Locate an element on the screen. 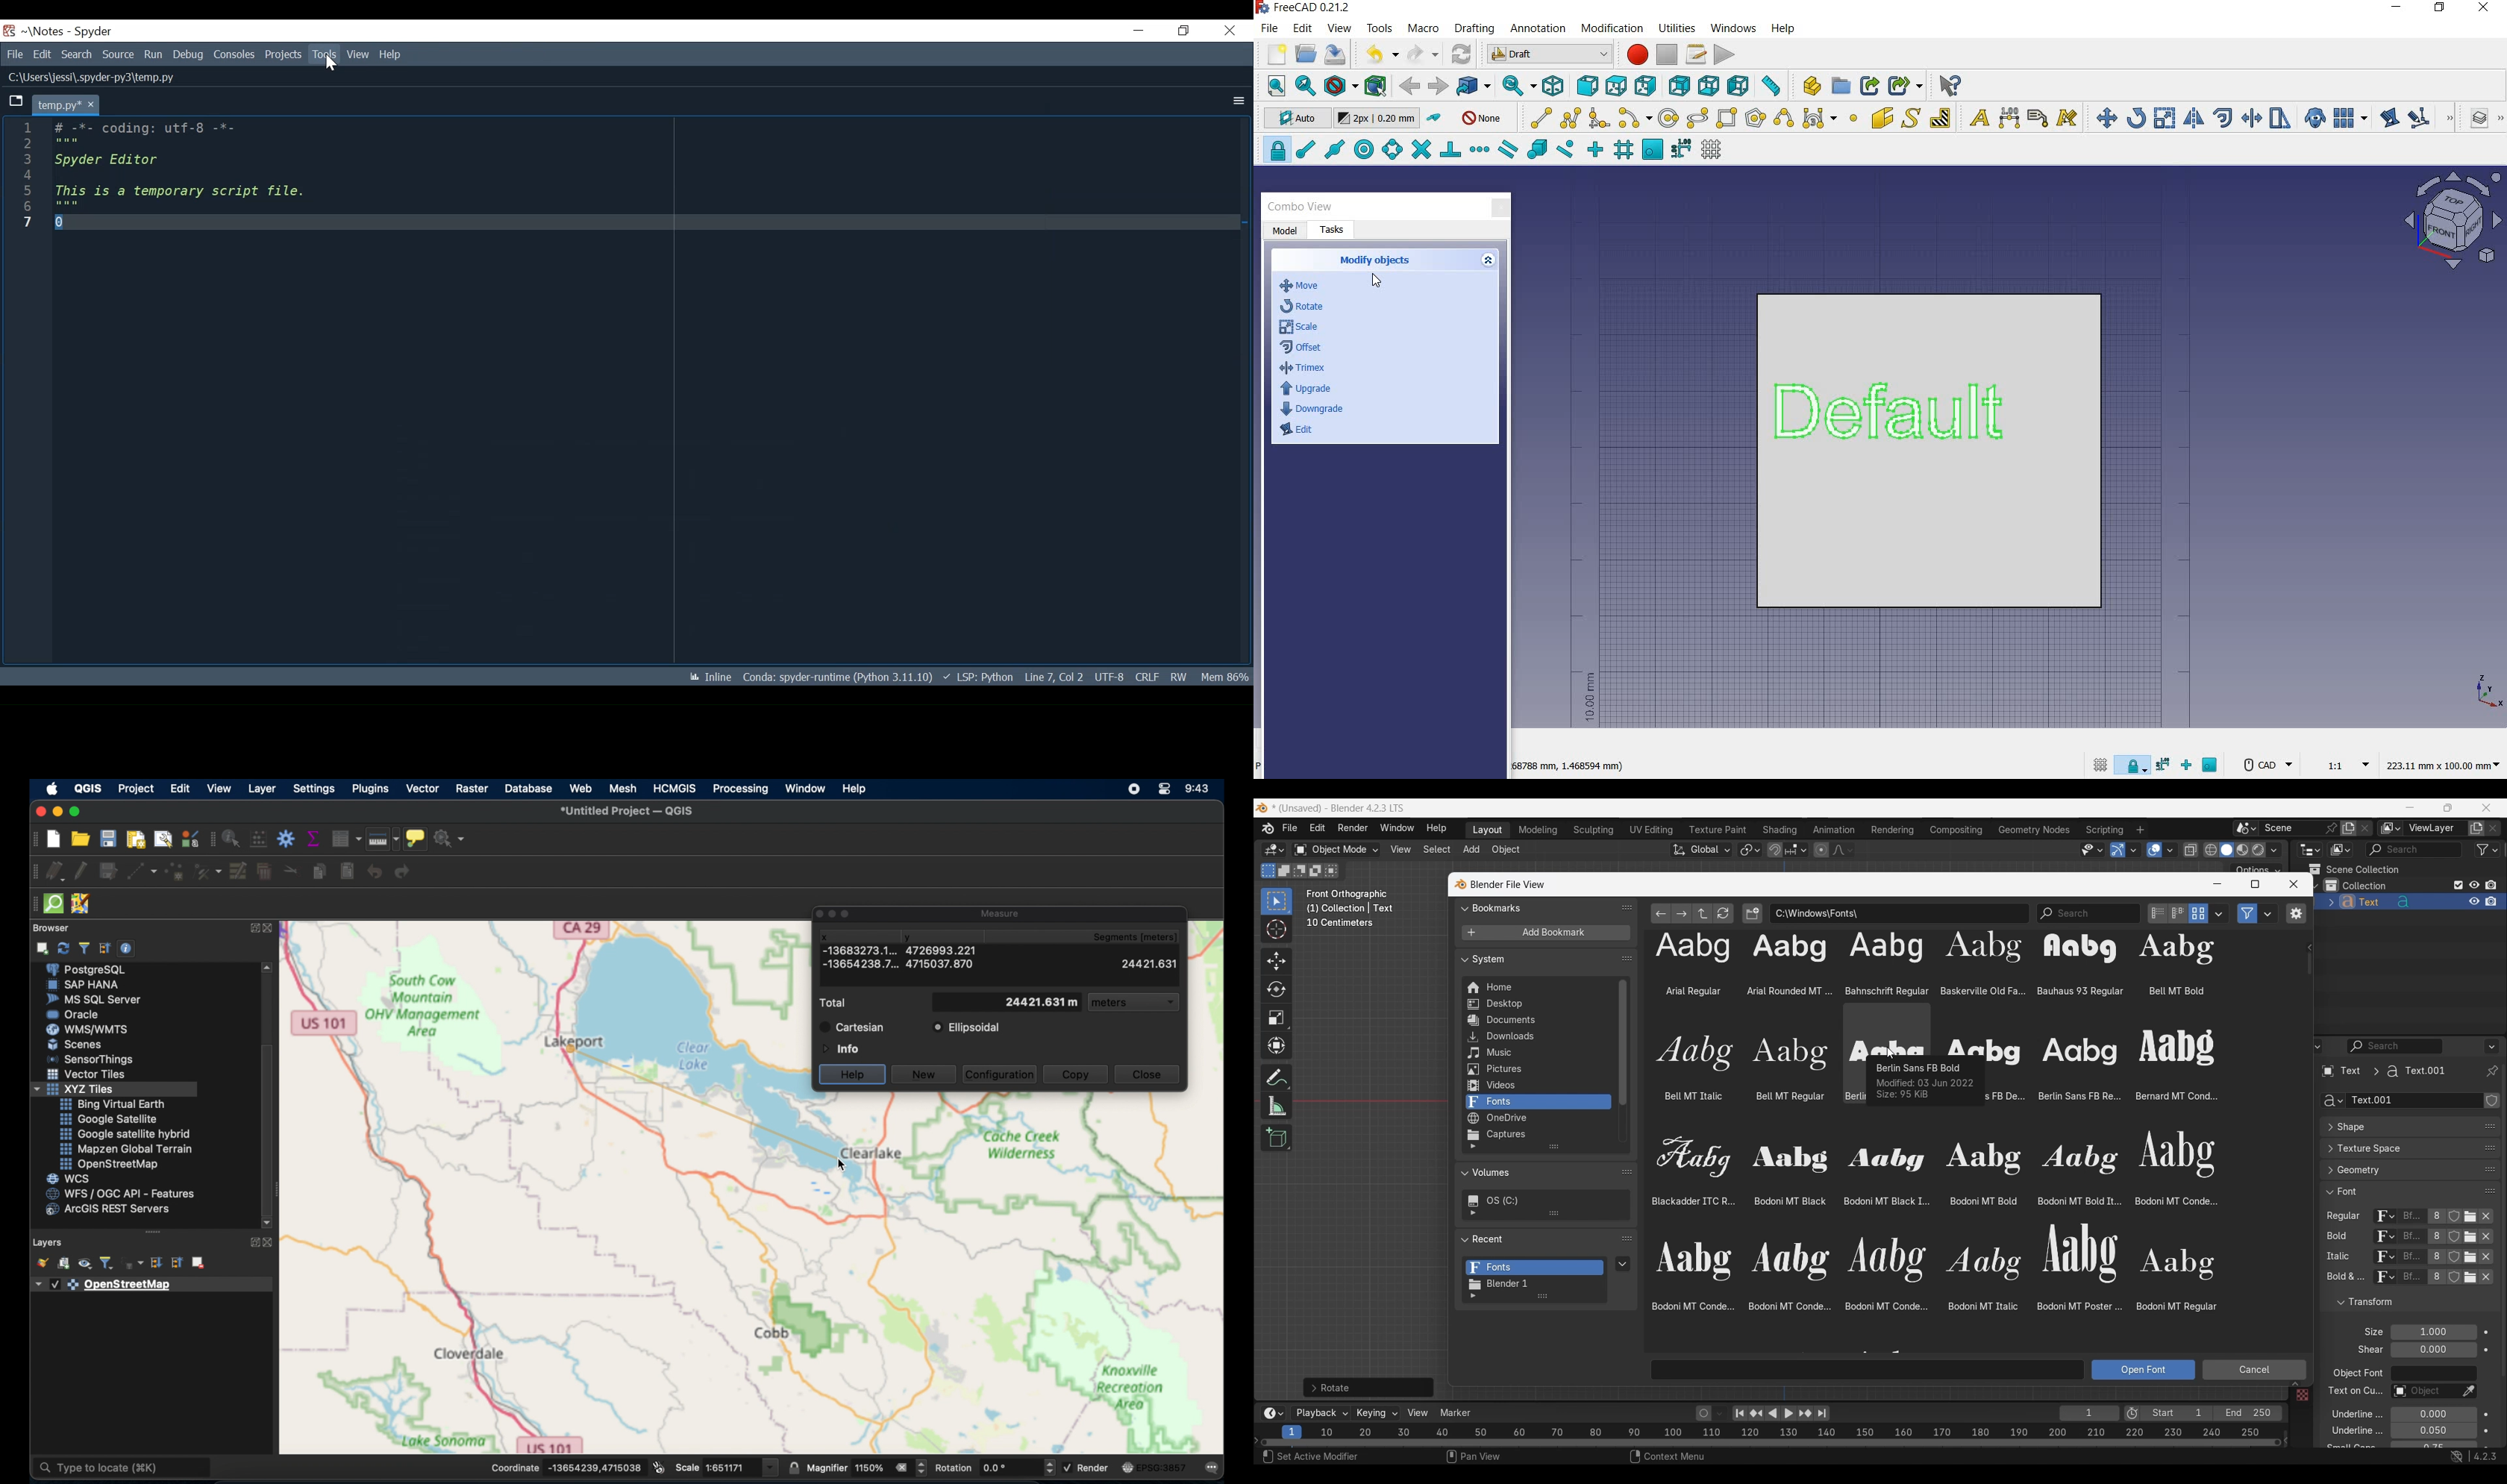  Minimize is located at coordinates (1131, 30).